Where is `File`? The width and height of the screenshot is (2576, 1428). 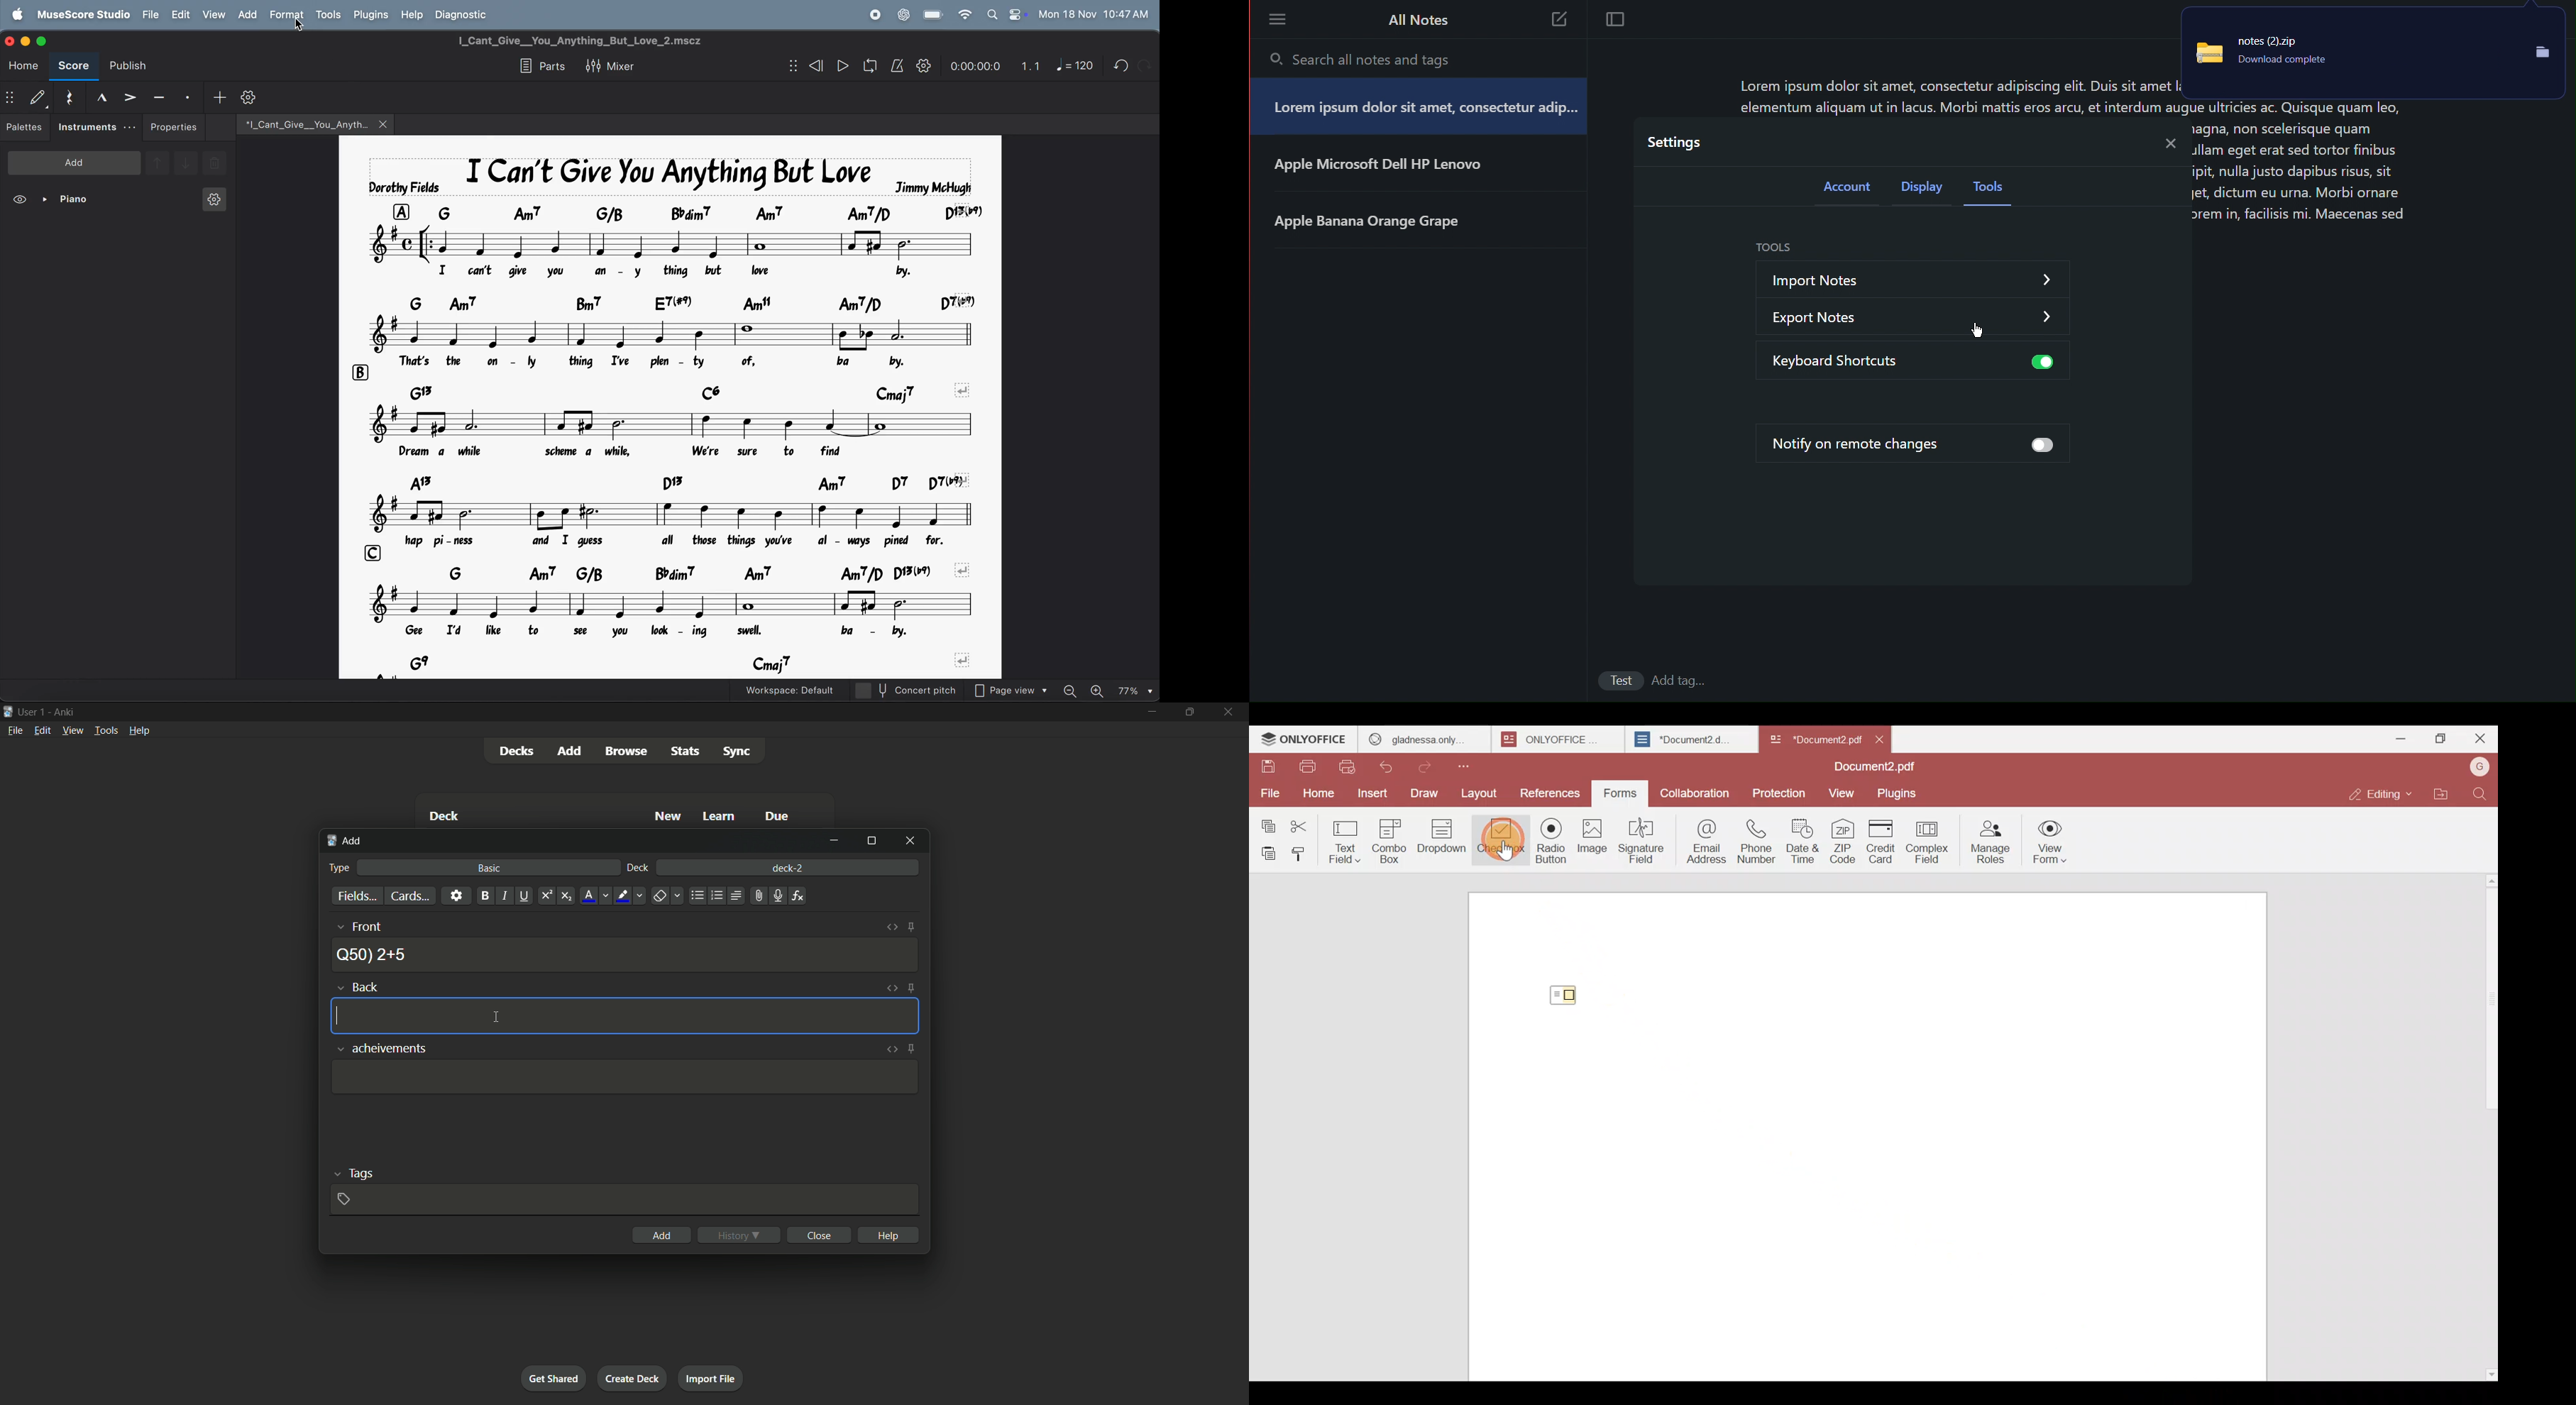
File is located at coordinates (1270, 792).